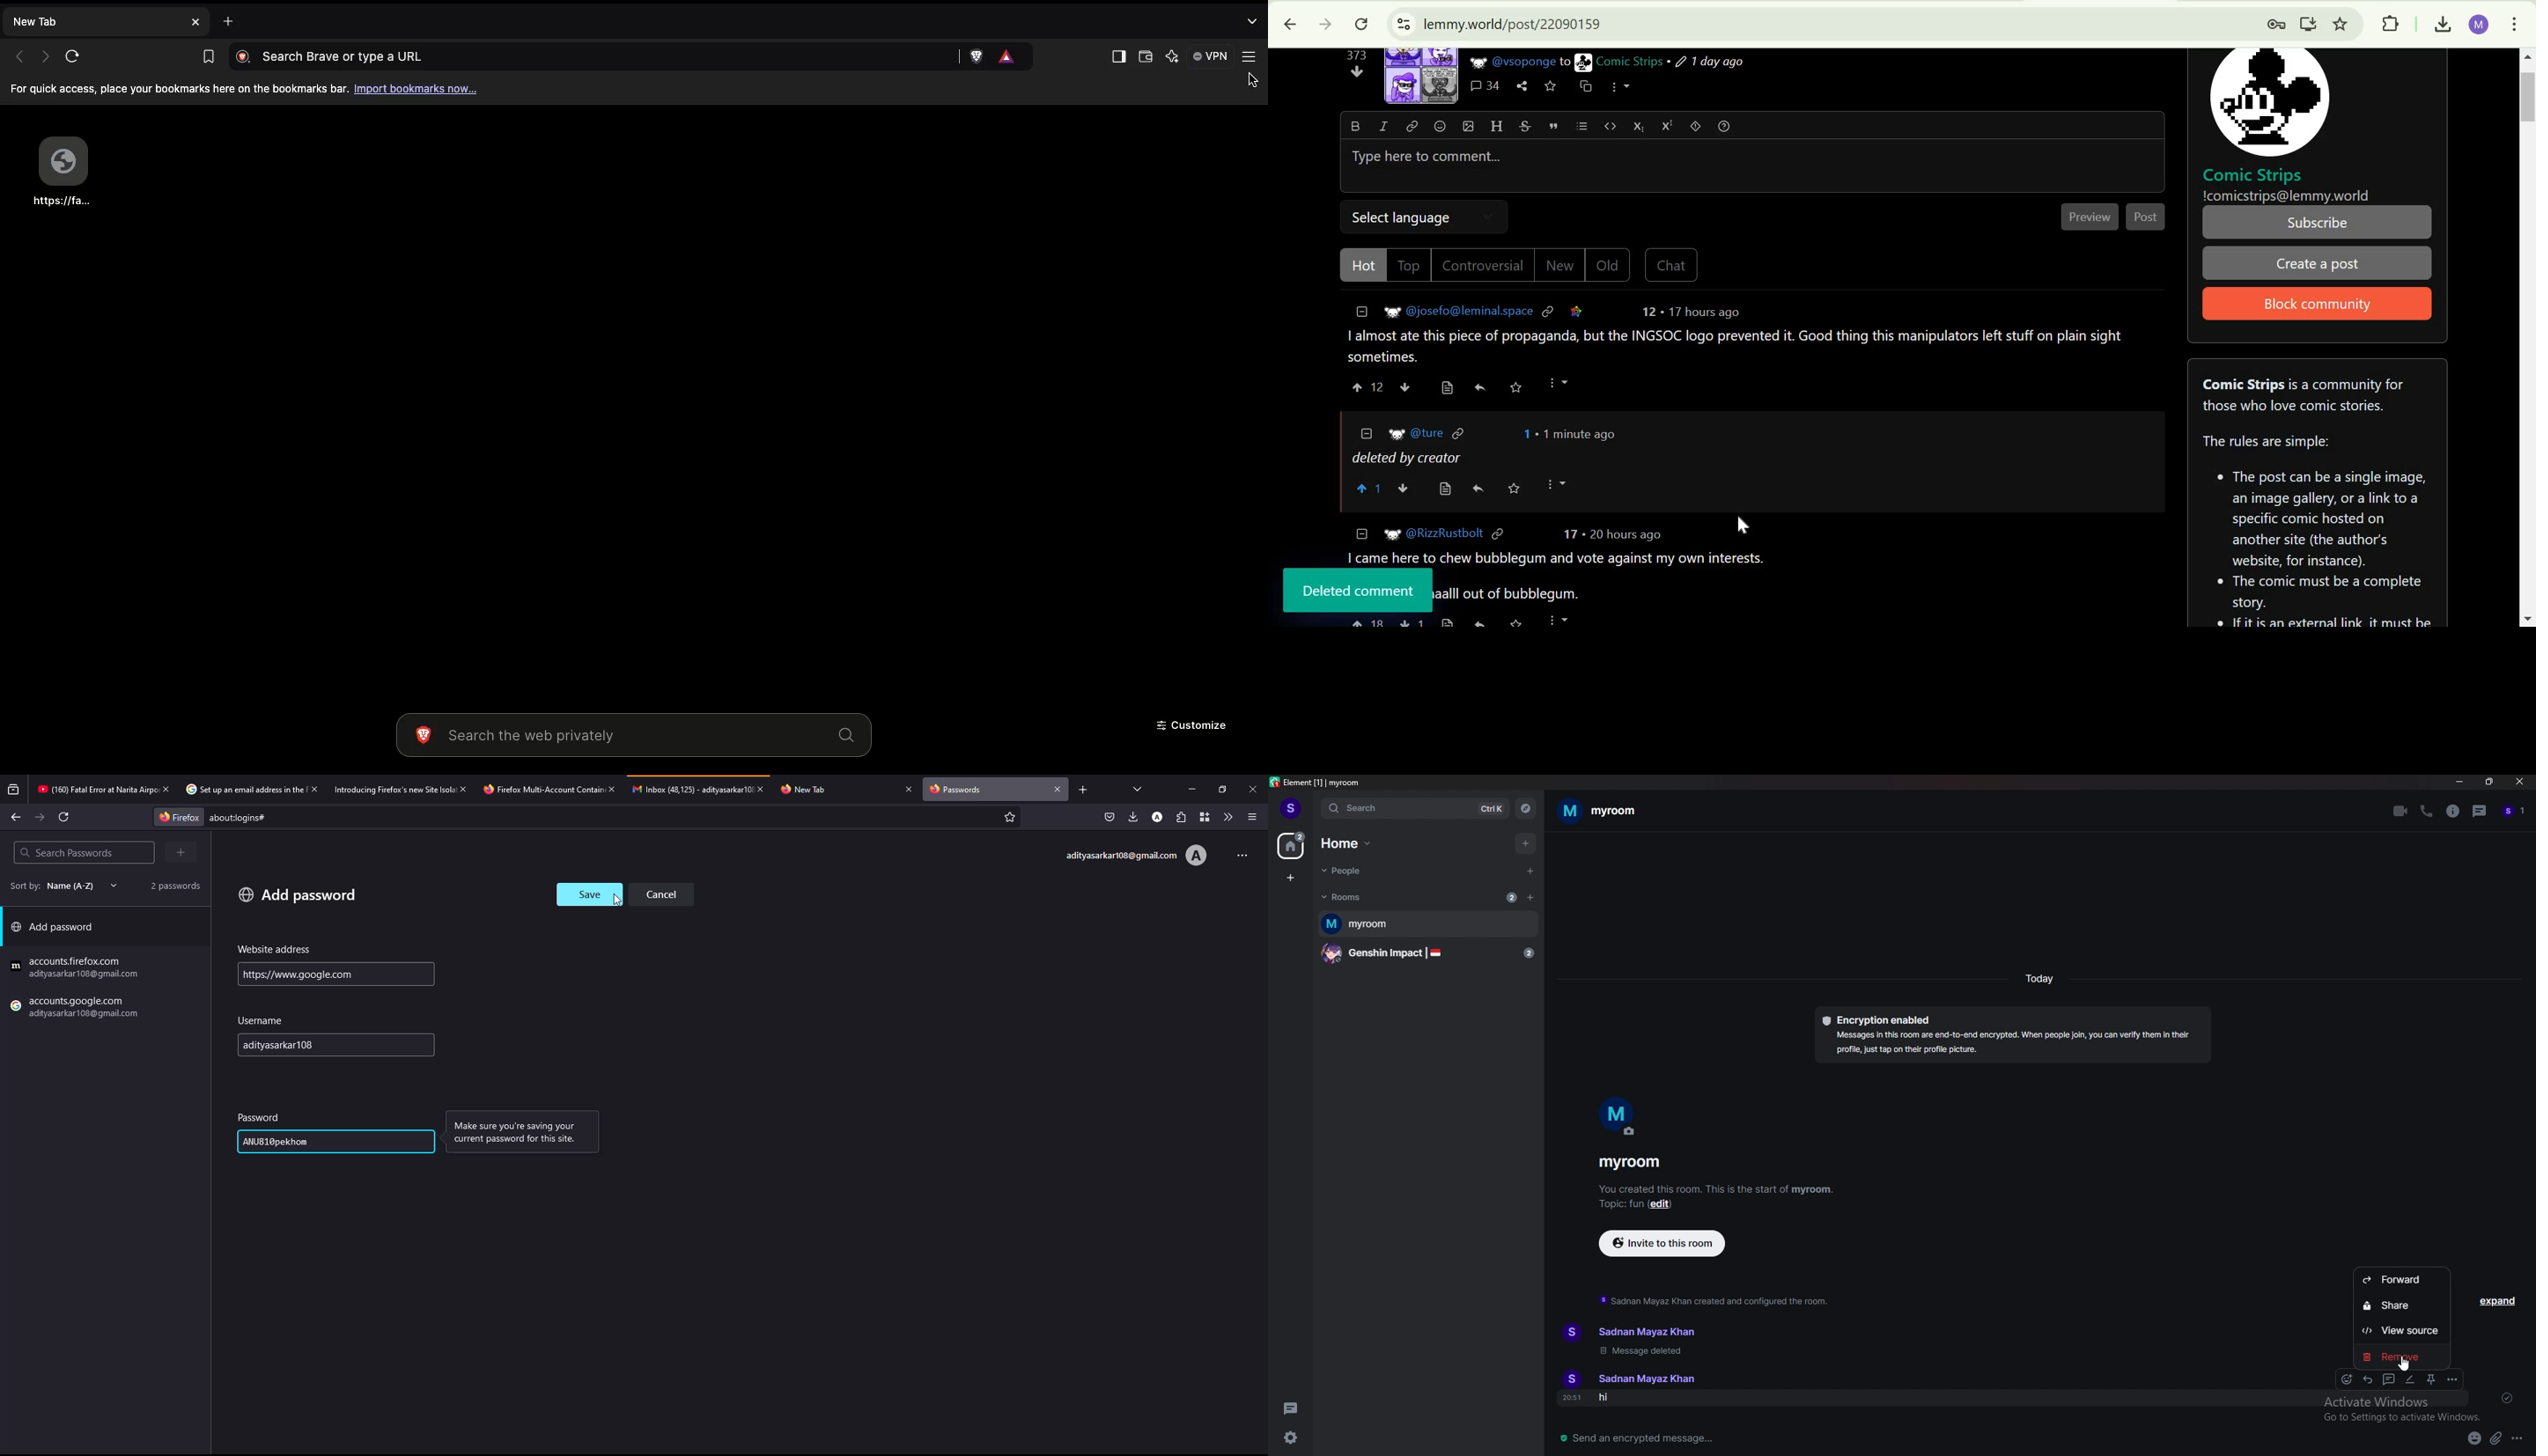  What do you see at coordinates (2478, 23) in the screenshot?
I see `Google account` at bounding box center [2478, 23].